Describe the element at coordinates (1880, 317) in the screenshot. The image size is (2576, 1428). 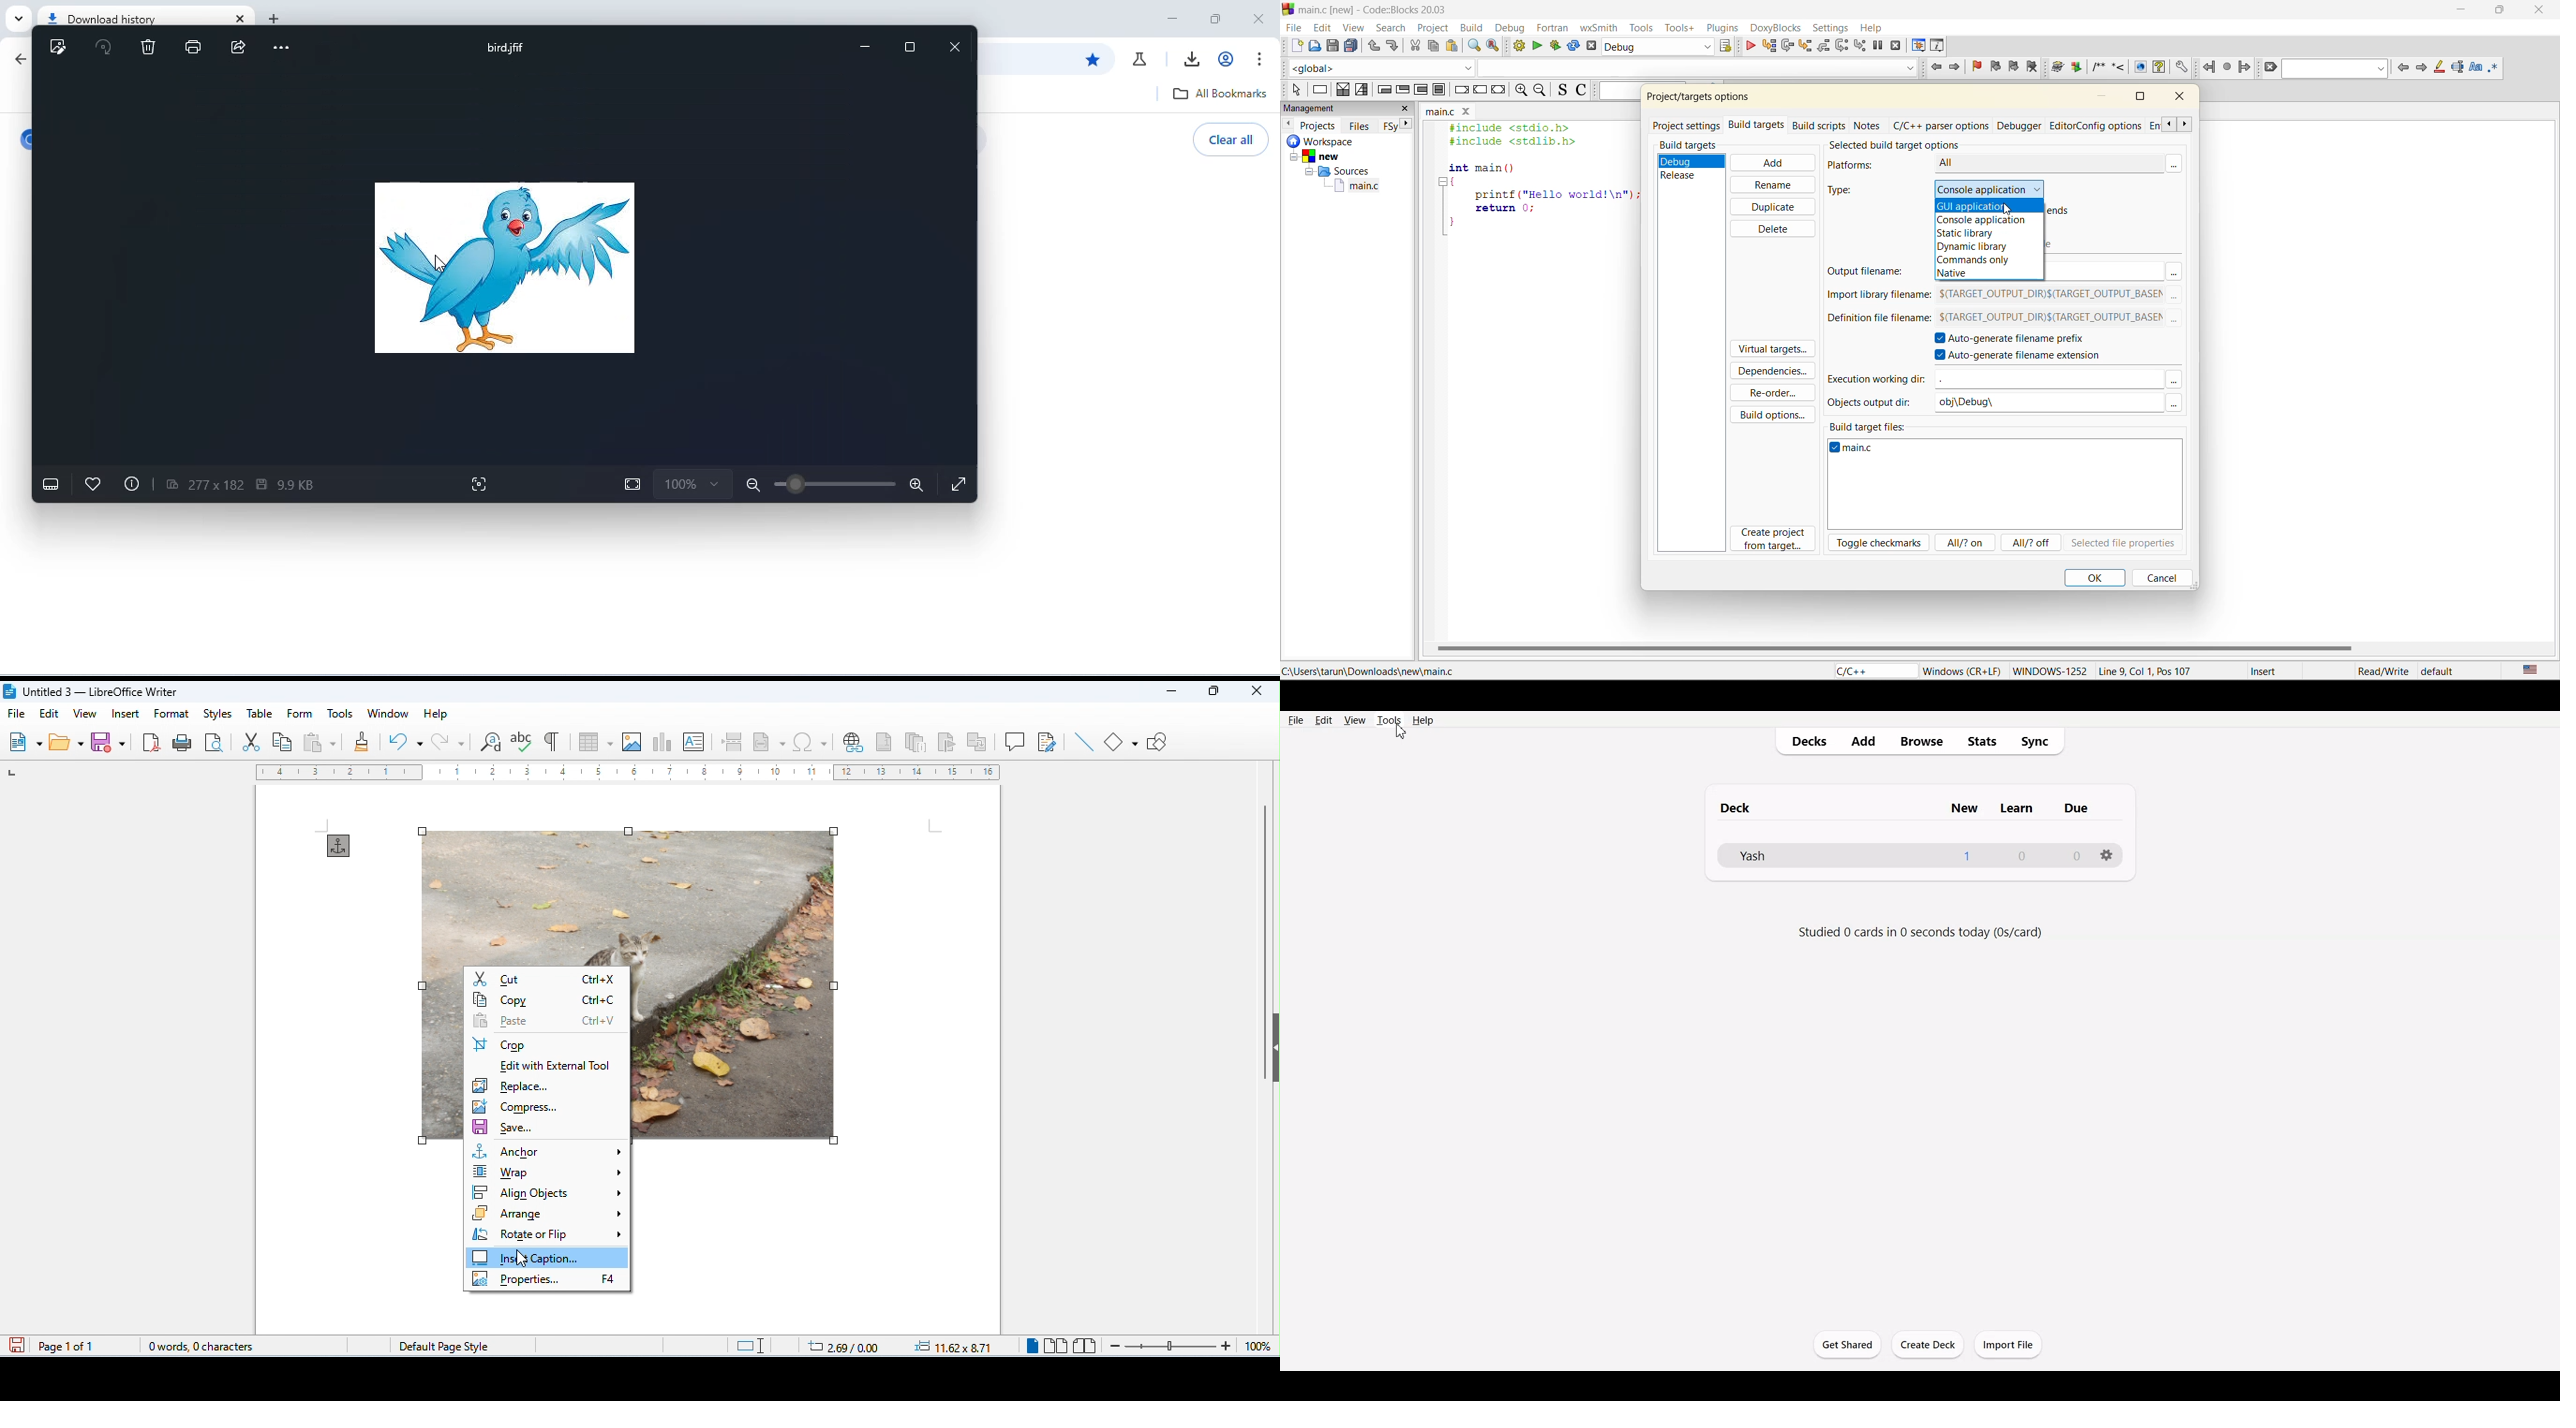
I see `definition file filename` at that location.